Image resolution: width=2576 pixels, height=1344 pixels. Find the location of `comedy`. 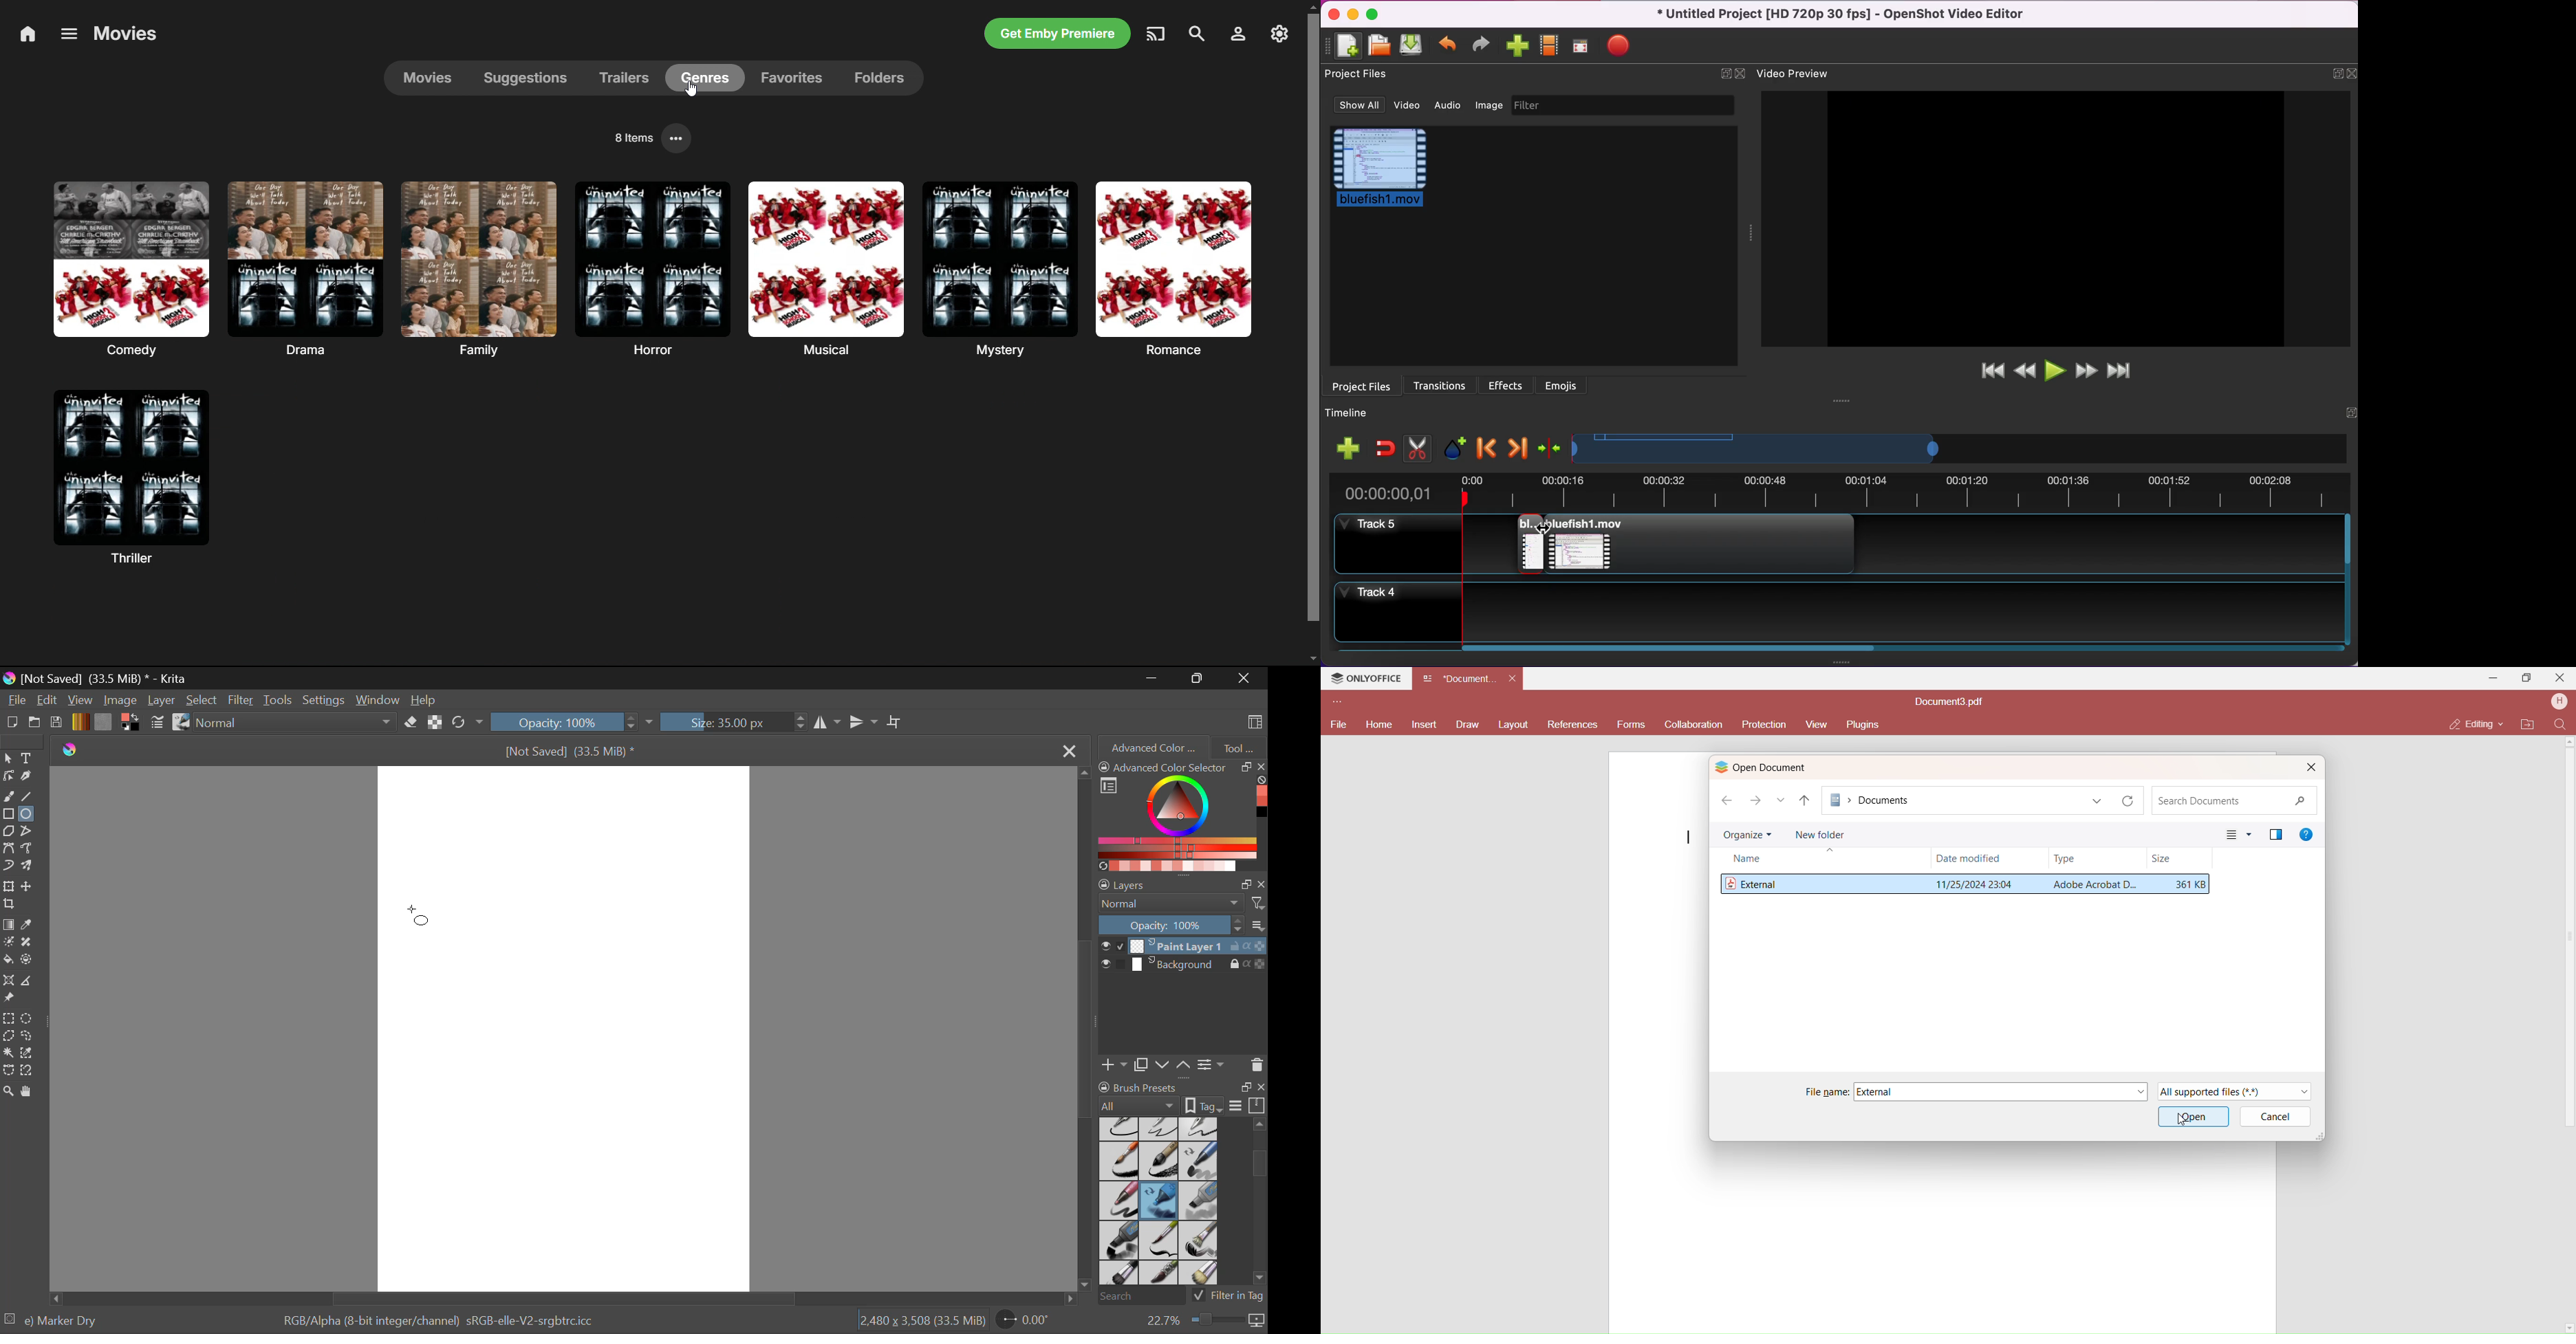

comedy is located at coordinates (130, 269).